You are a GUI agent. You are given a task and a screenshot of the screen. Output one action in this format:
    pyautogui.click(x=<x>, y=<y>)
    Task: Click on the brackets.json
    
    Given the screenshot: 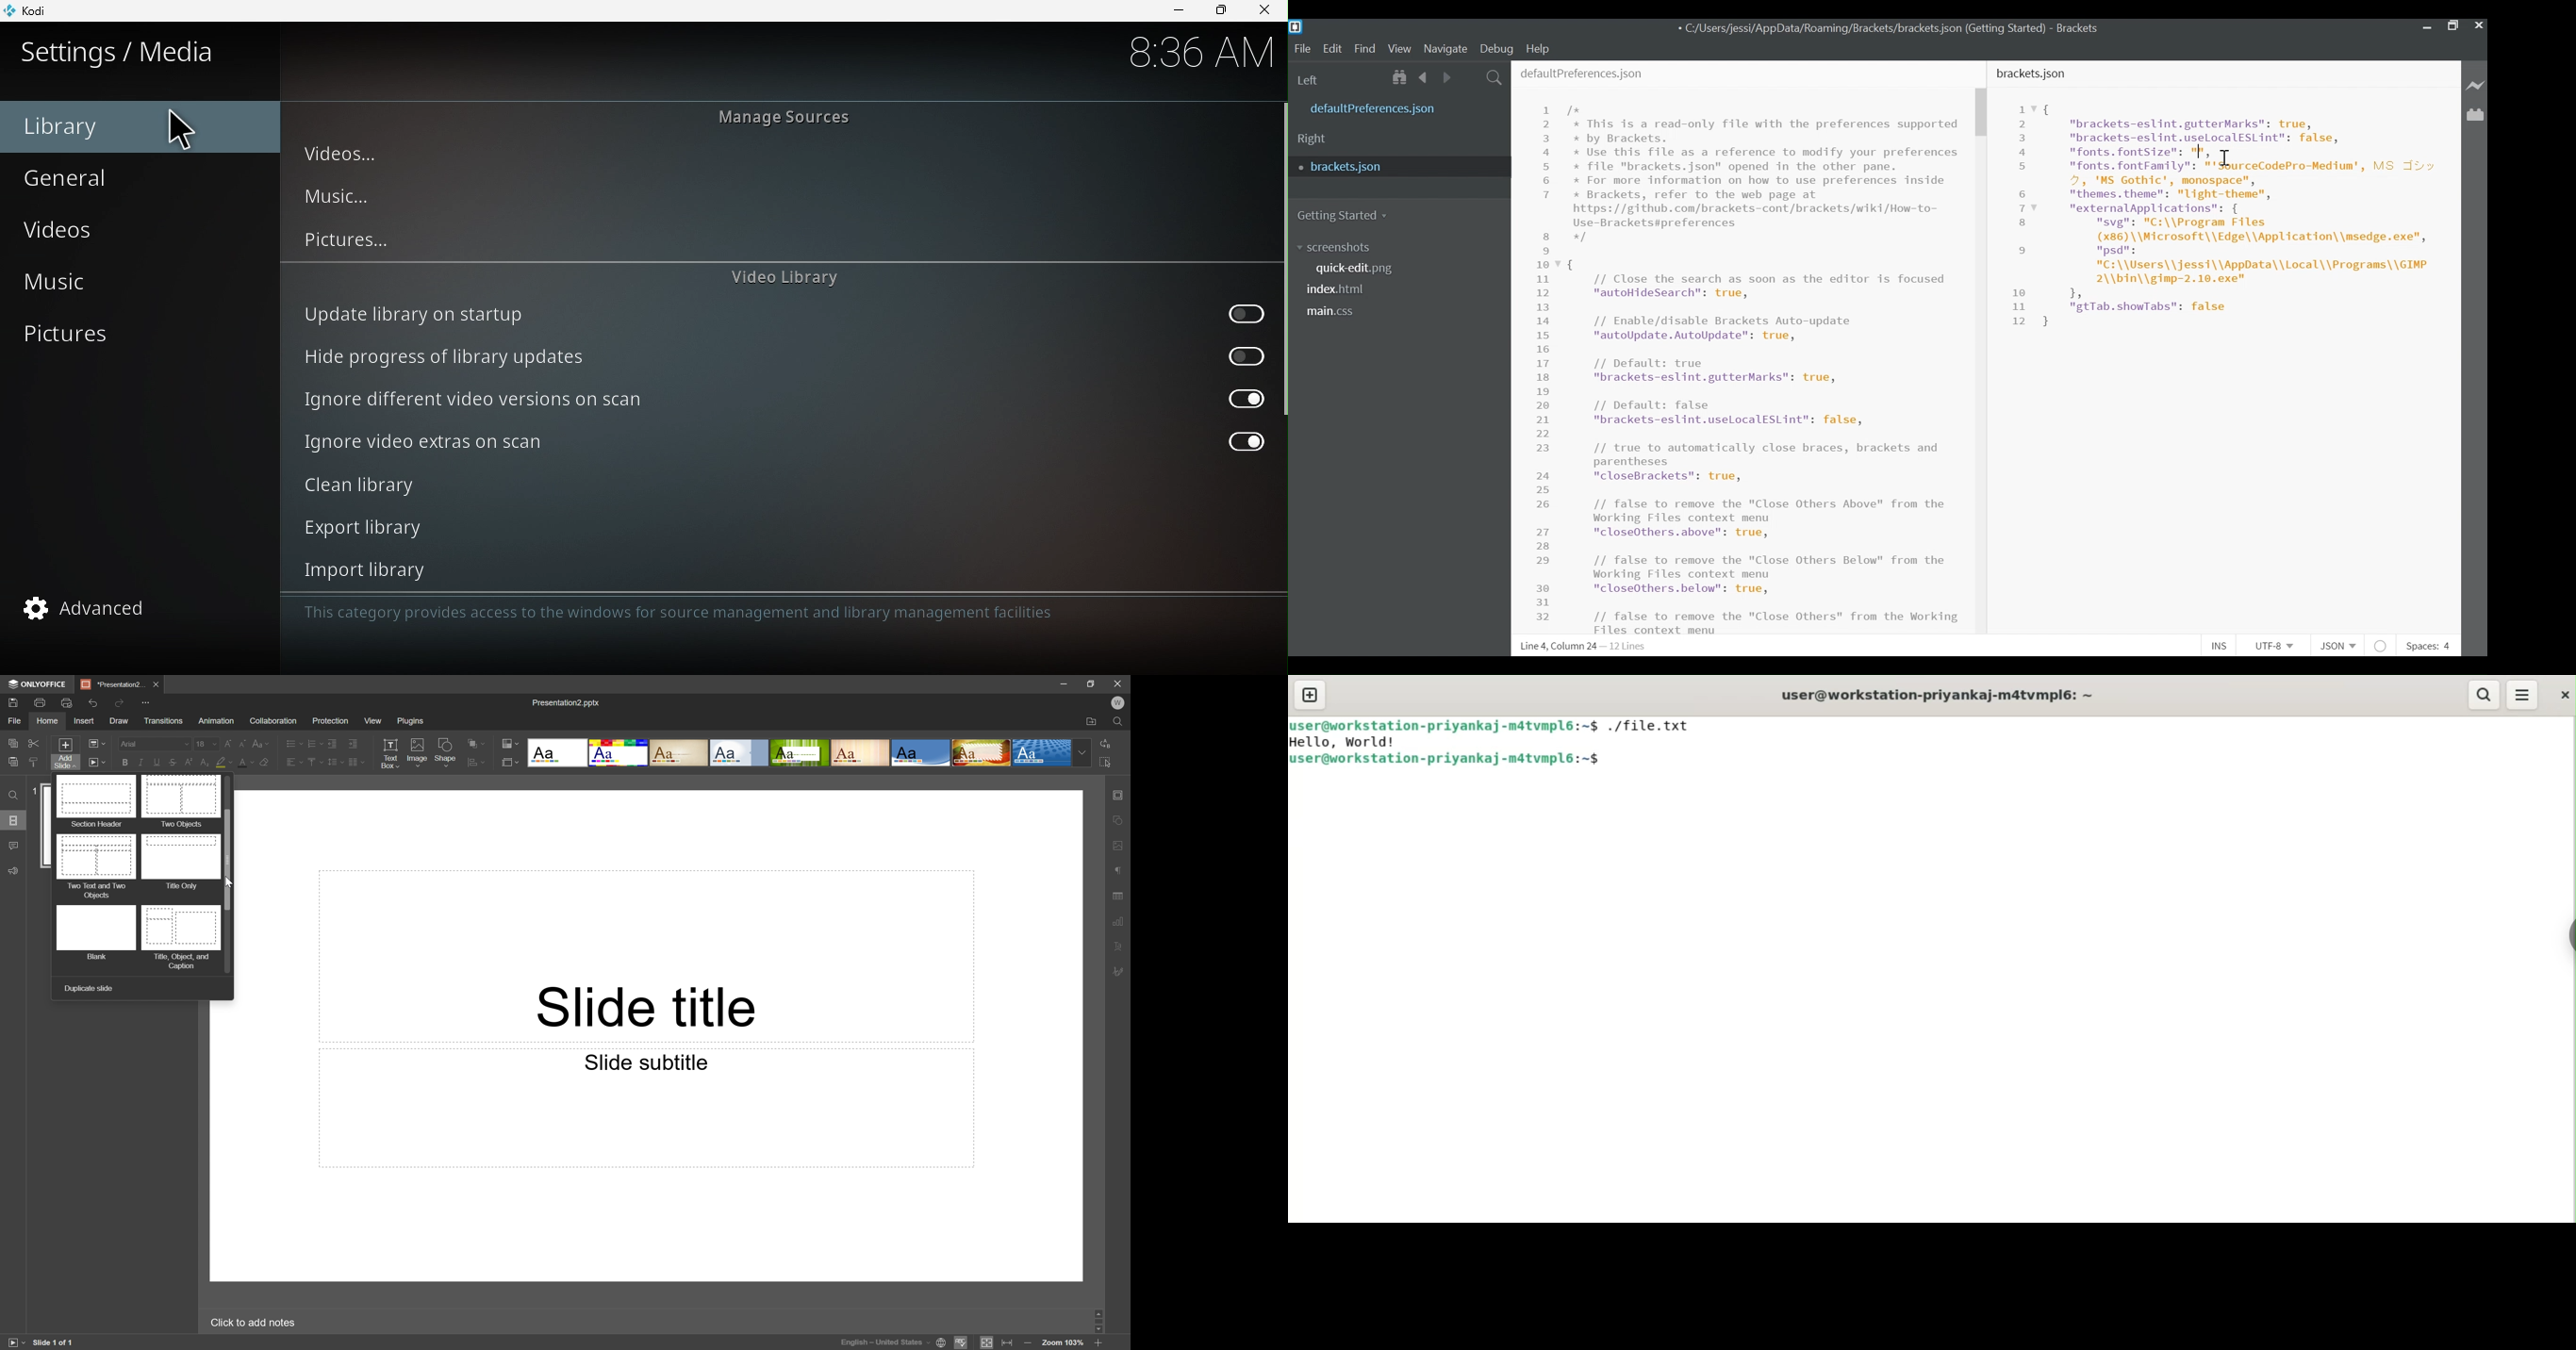 What is the action you would take?
    pyautogui.click(x=2036, y=74)
    